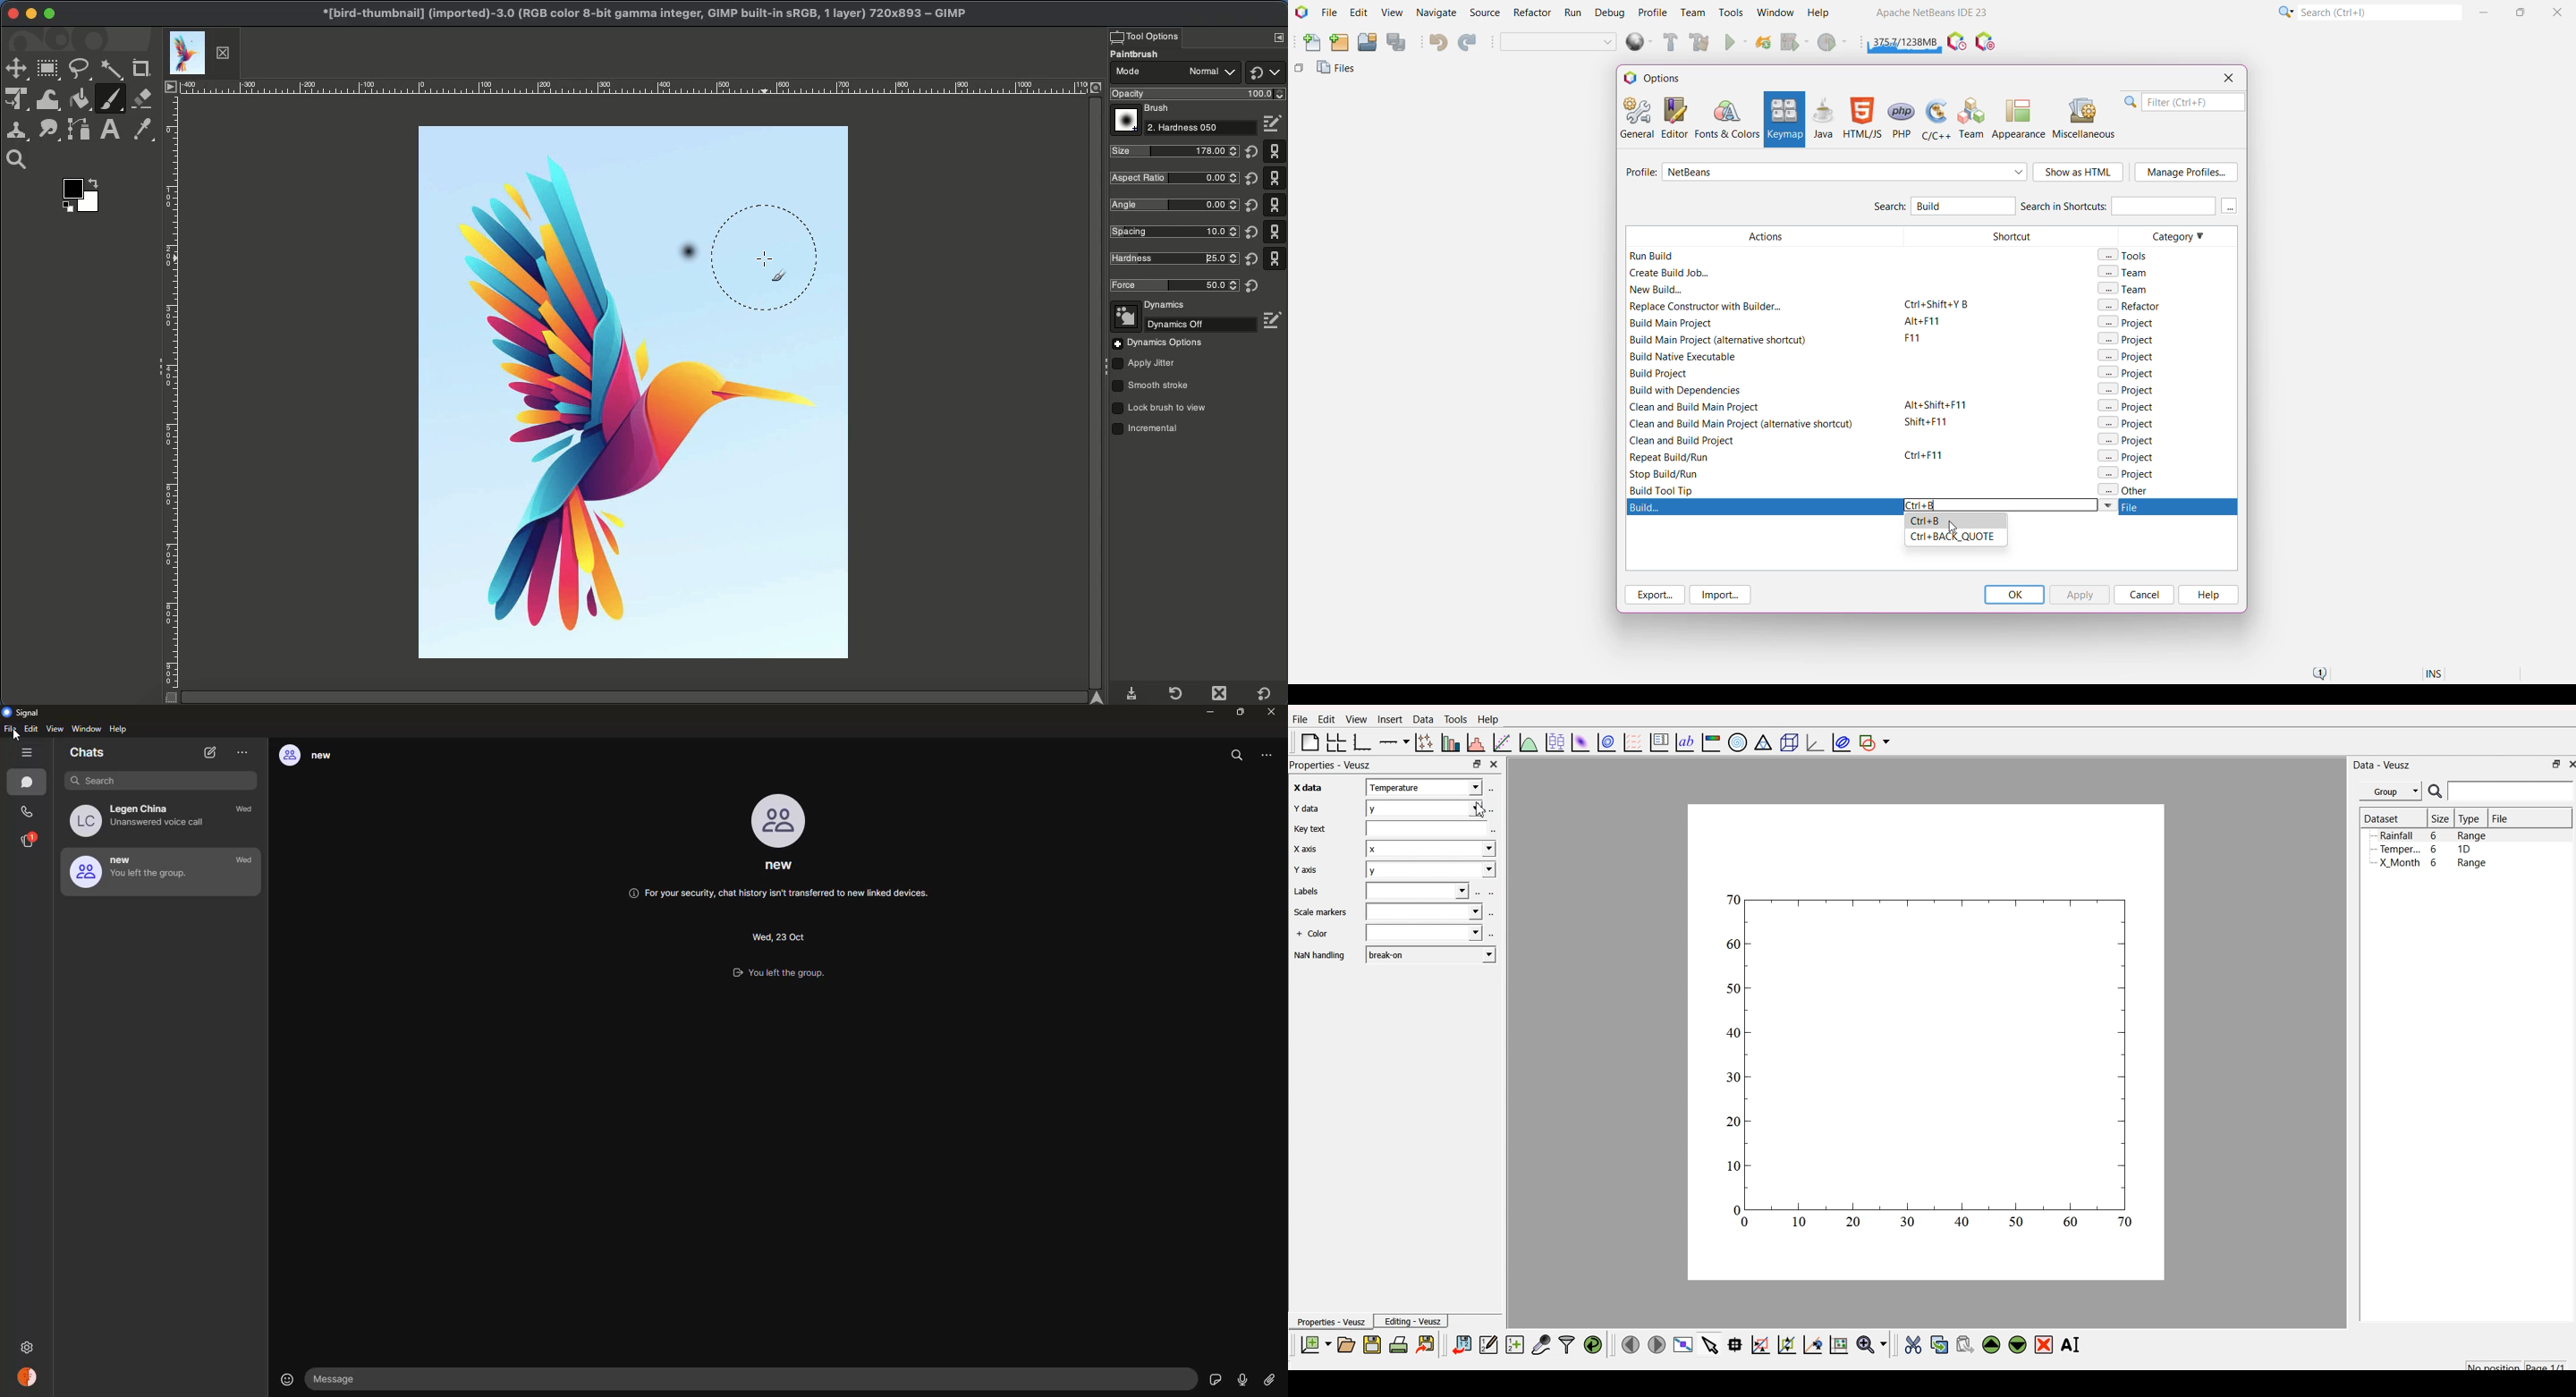 The image size is (2576, 1400). I want to click on Incremental, so click(1149, 430).